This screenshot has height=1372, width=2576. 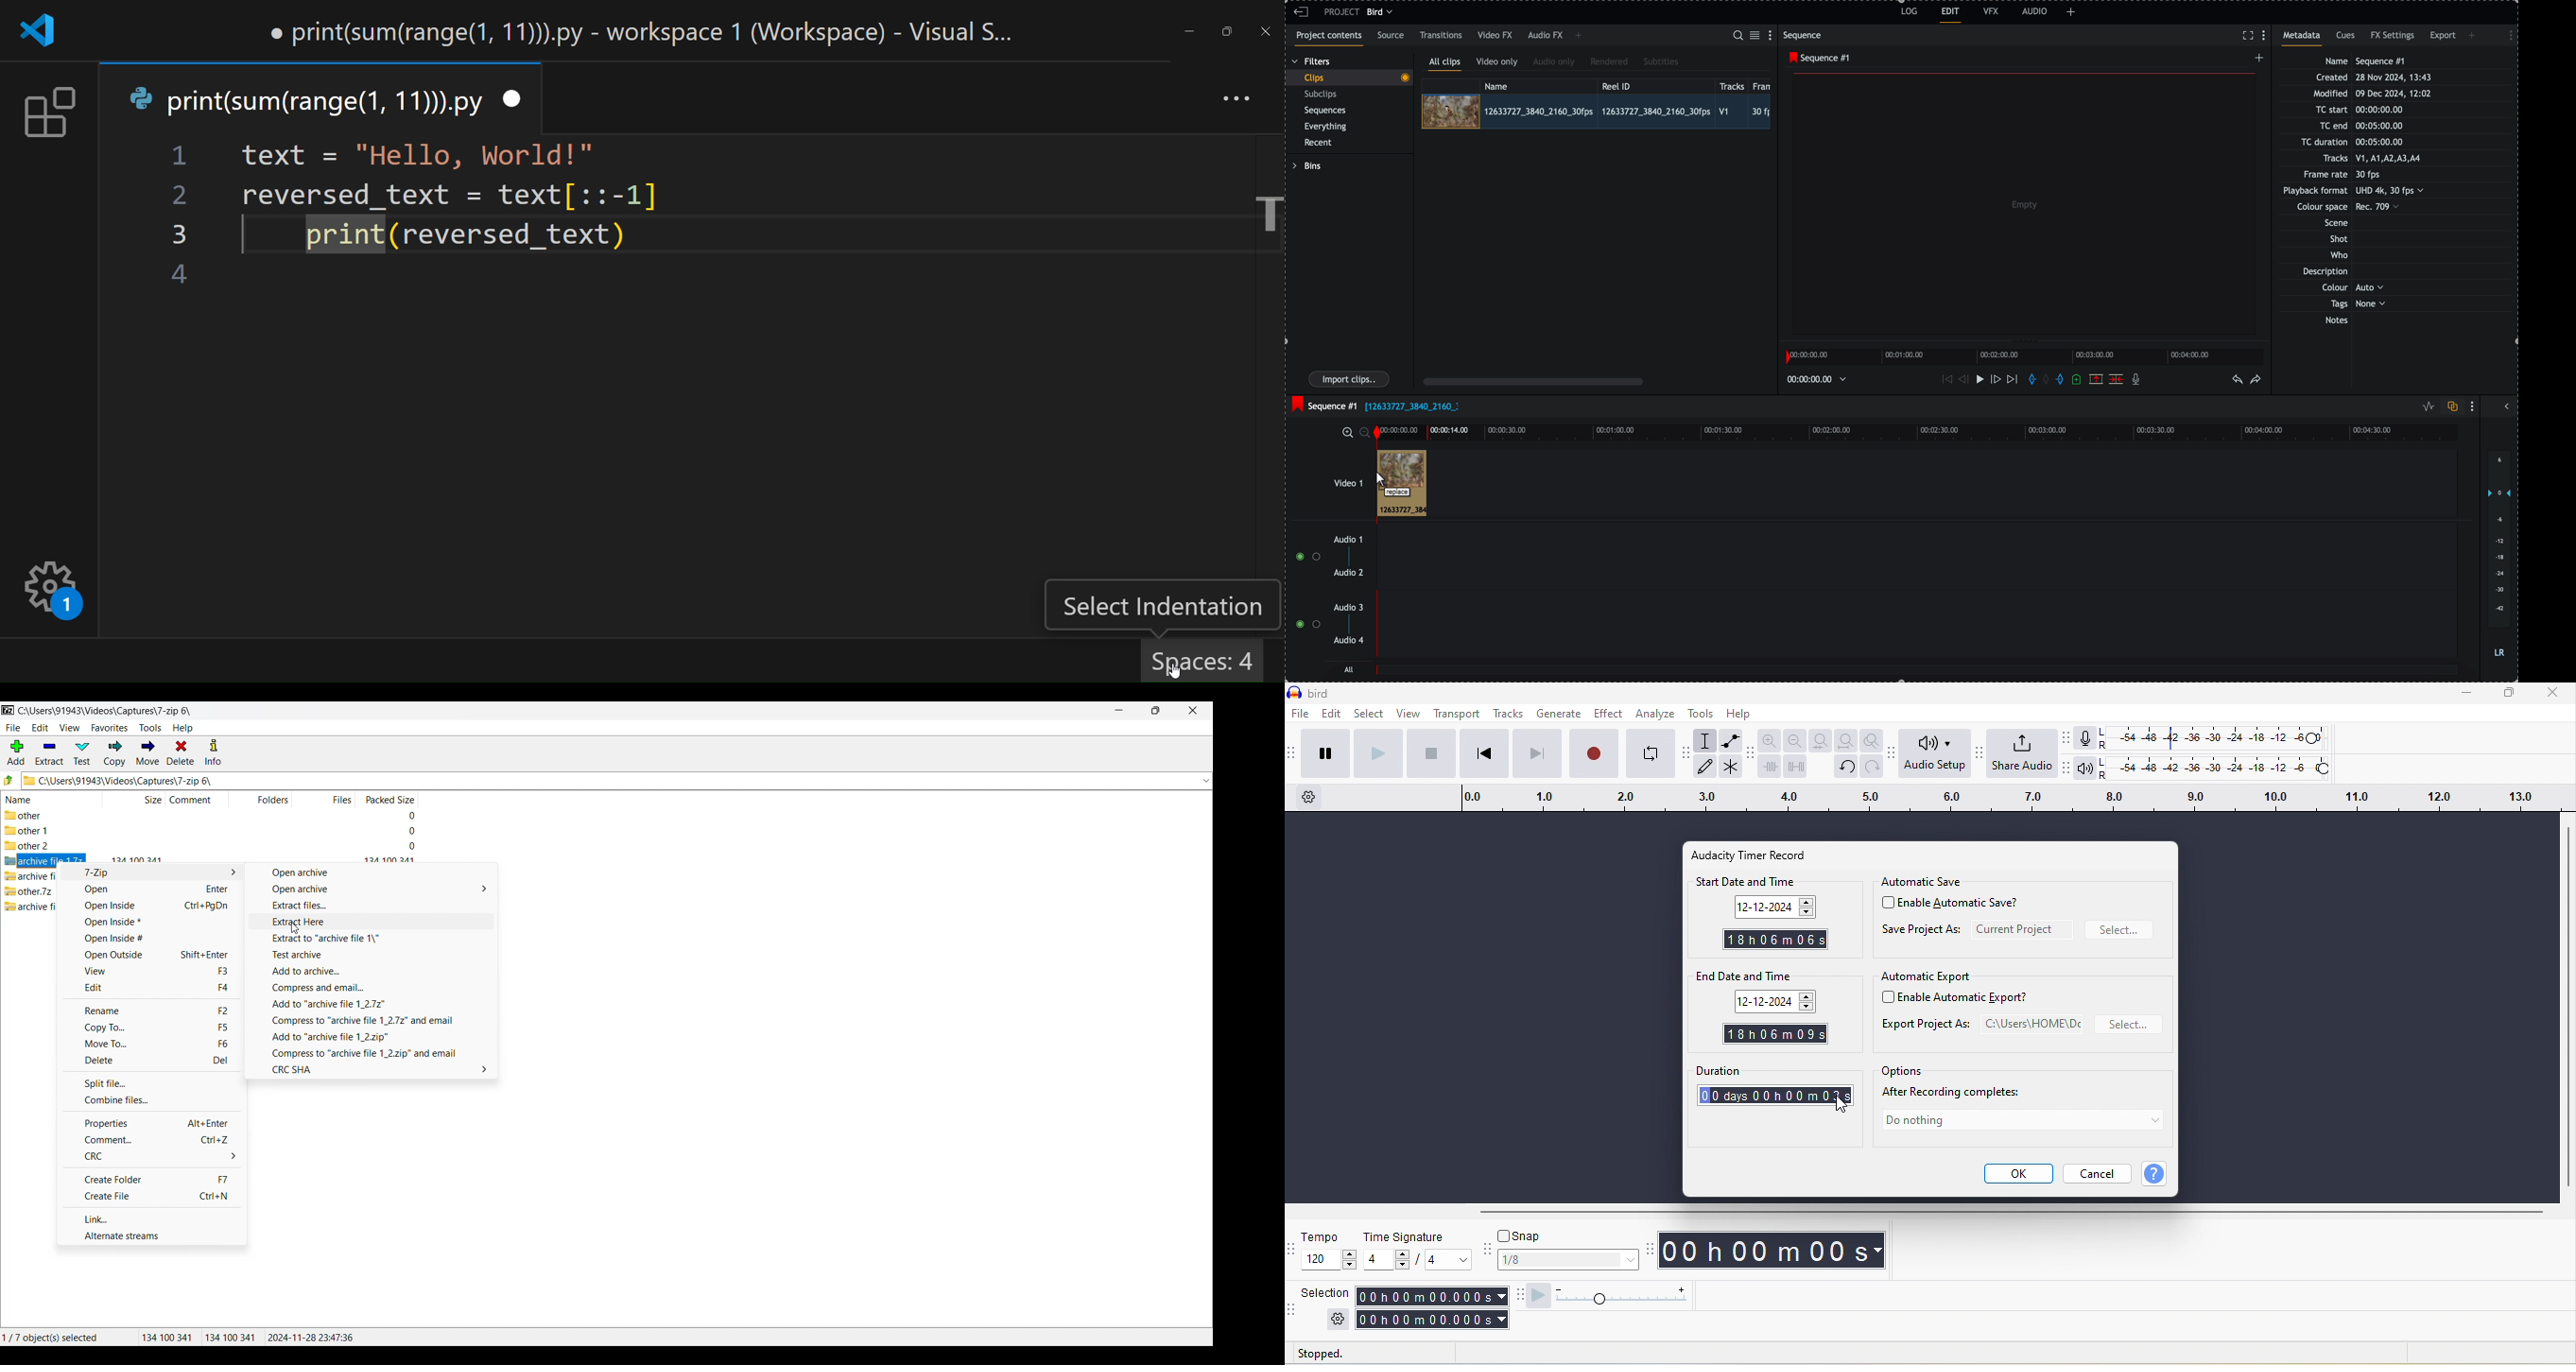 I want to click on audacity recording meter toolbar, so click(x=2065, y=738).